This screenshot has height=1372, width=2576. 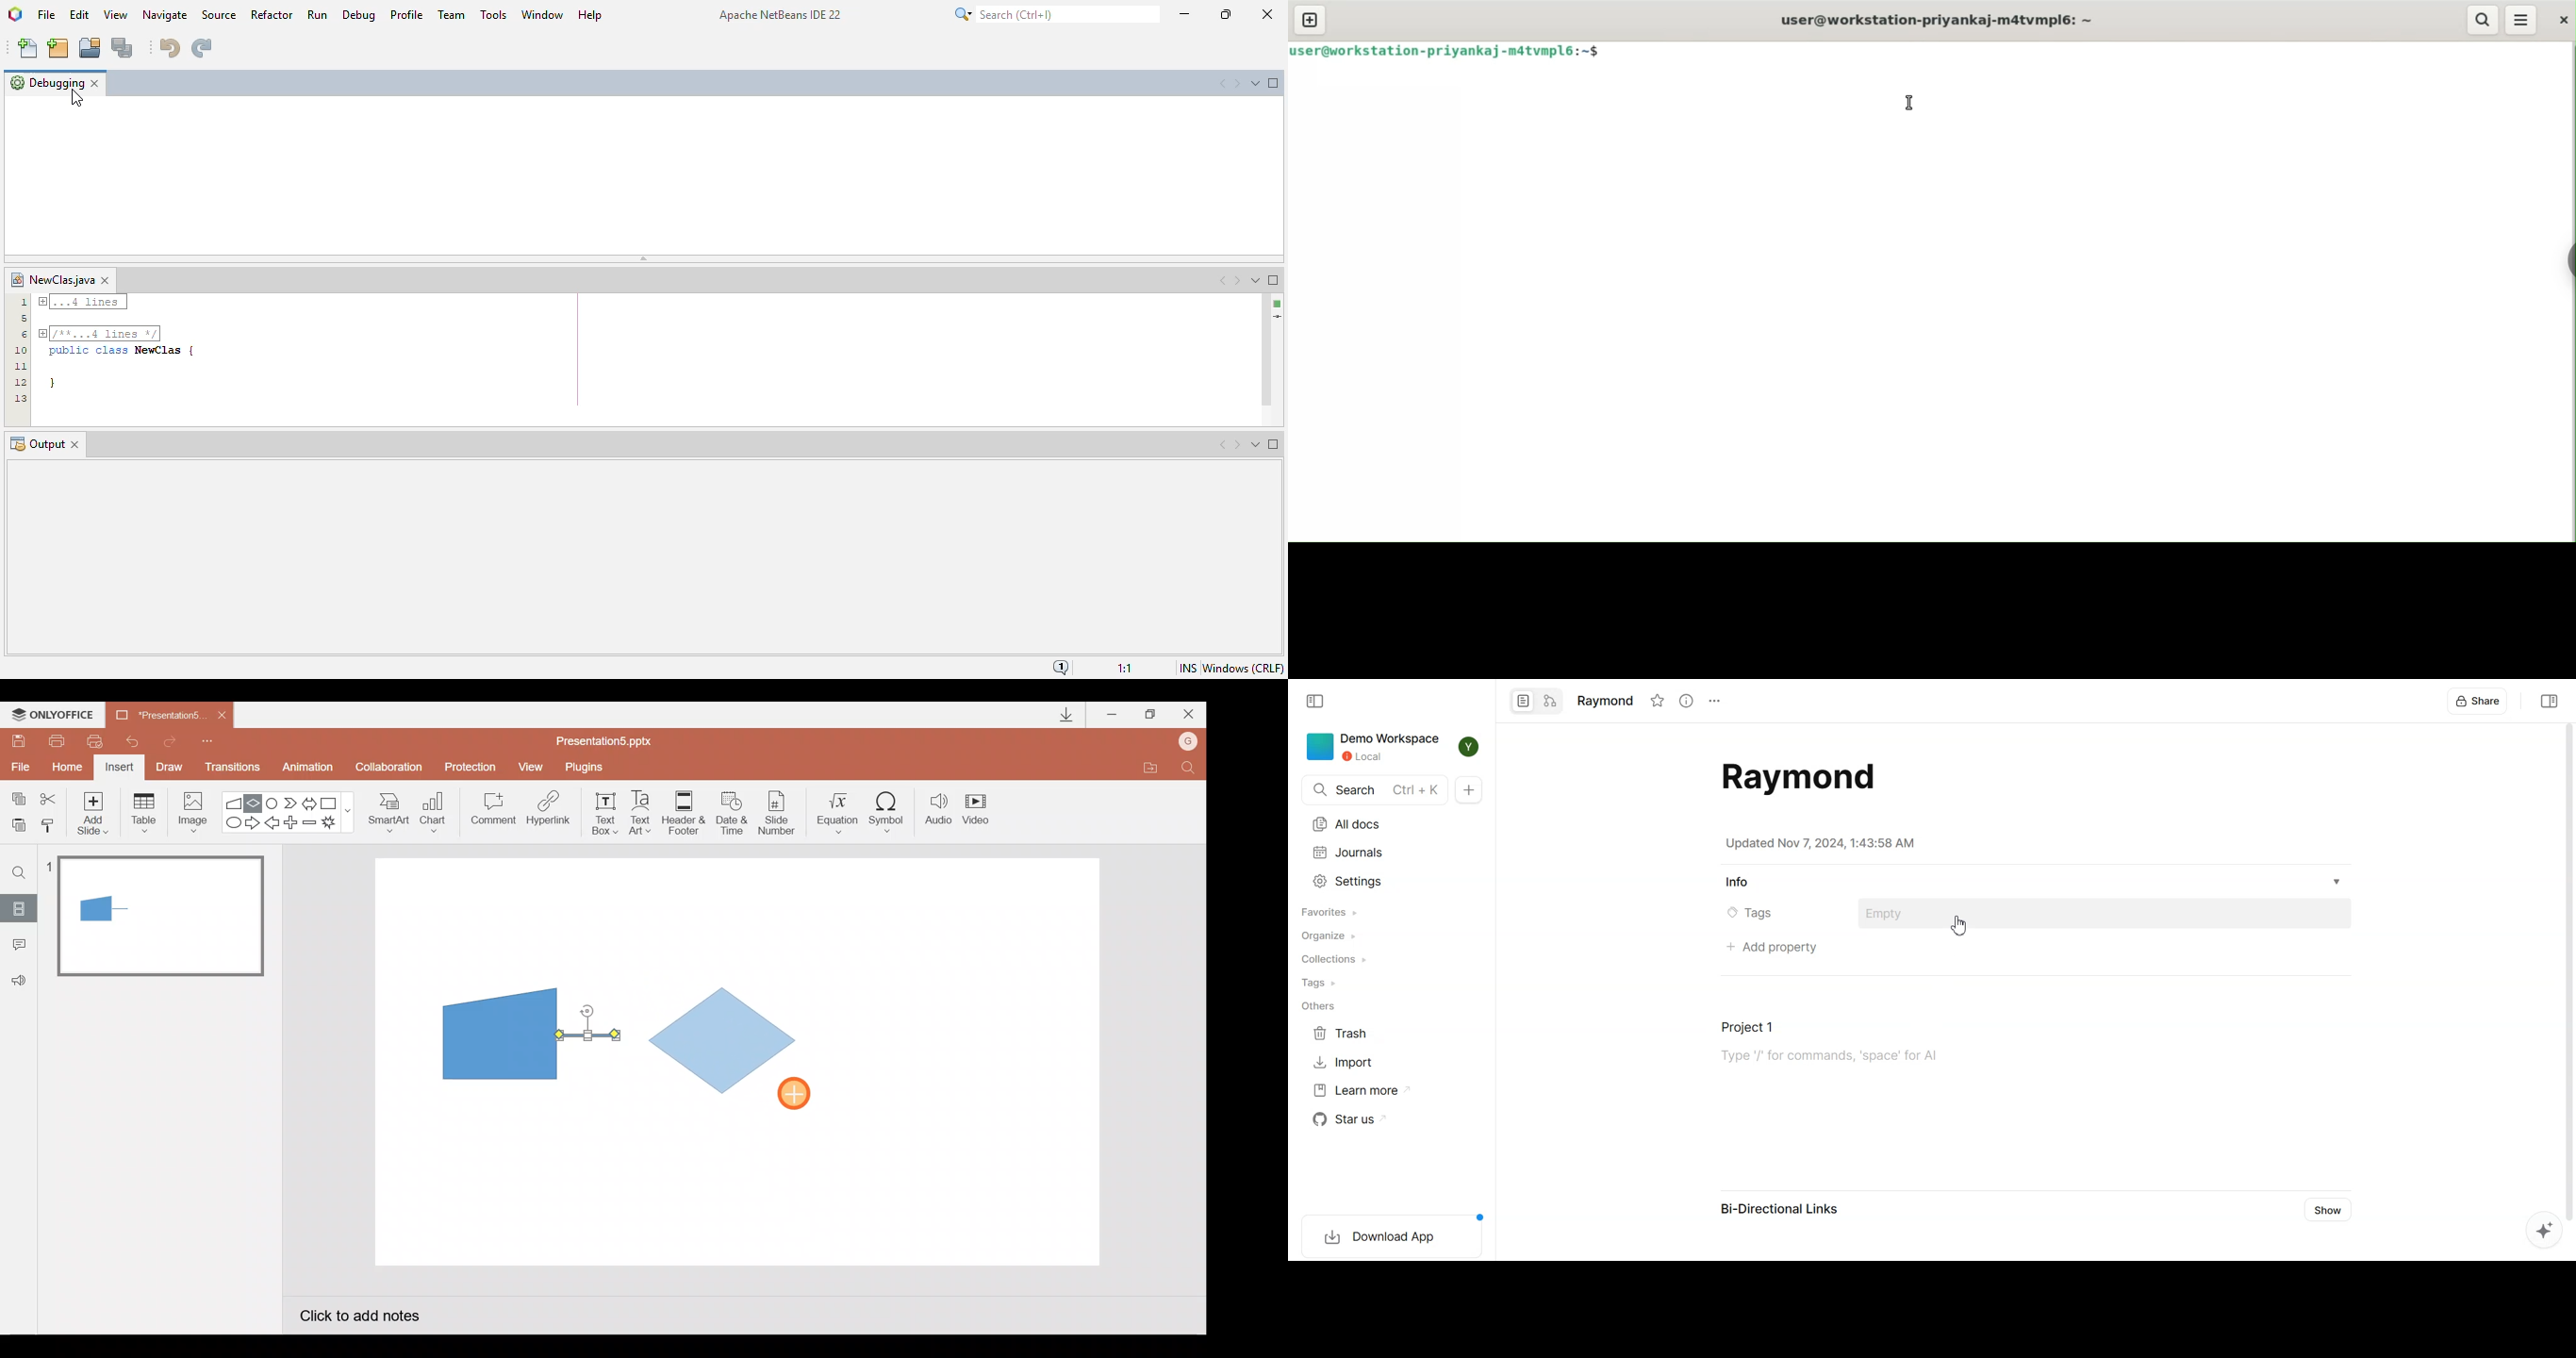 What do you see at coordinates (981, 810) in the screenshot?
I see `Video` at bounding box center [981, 810].